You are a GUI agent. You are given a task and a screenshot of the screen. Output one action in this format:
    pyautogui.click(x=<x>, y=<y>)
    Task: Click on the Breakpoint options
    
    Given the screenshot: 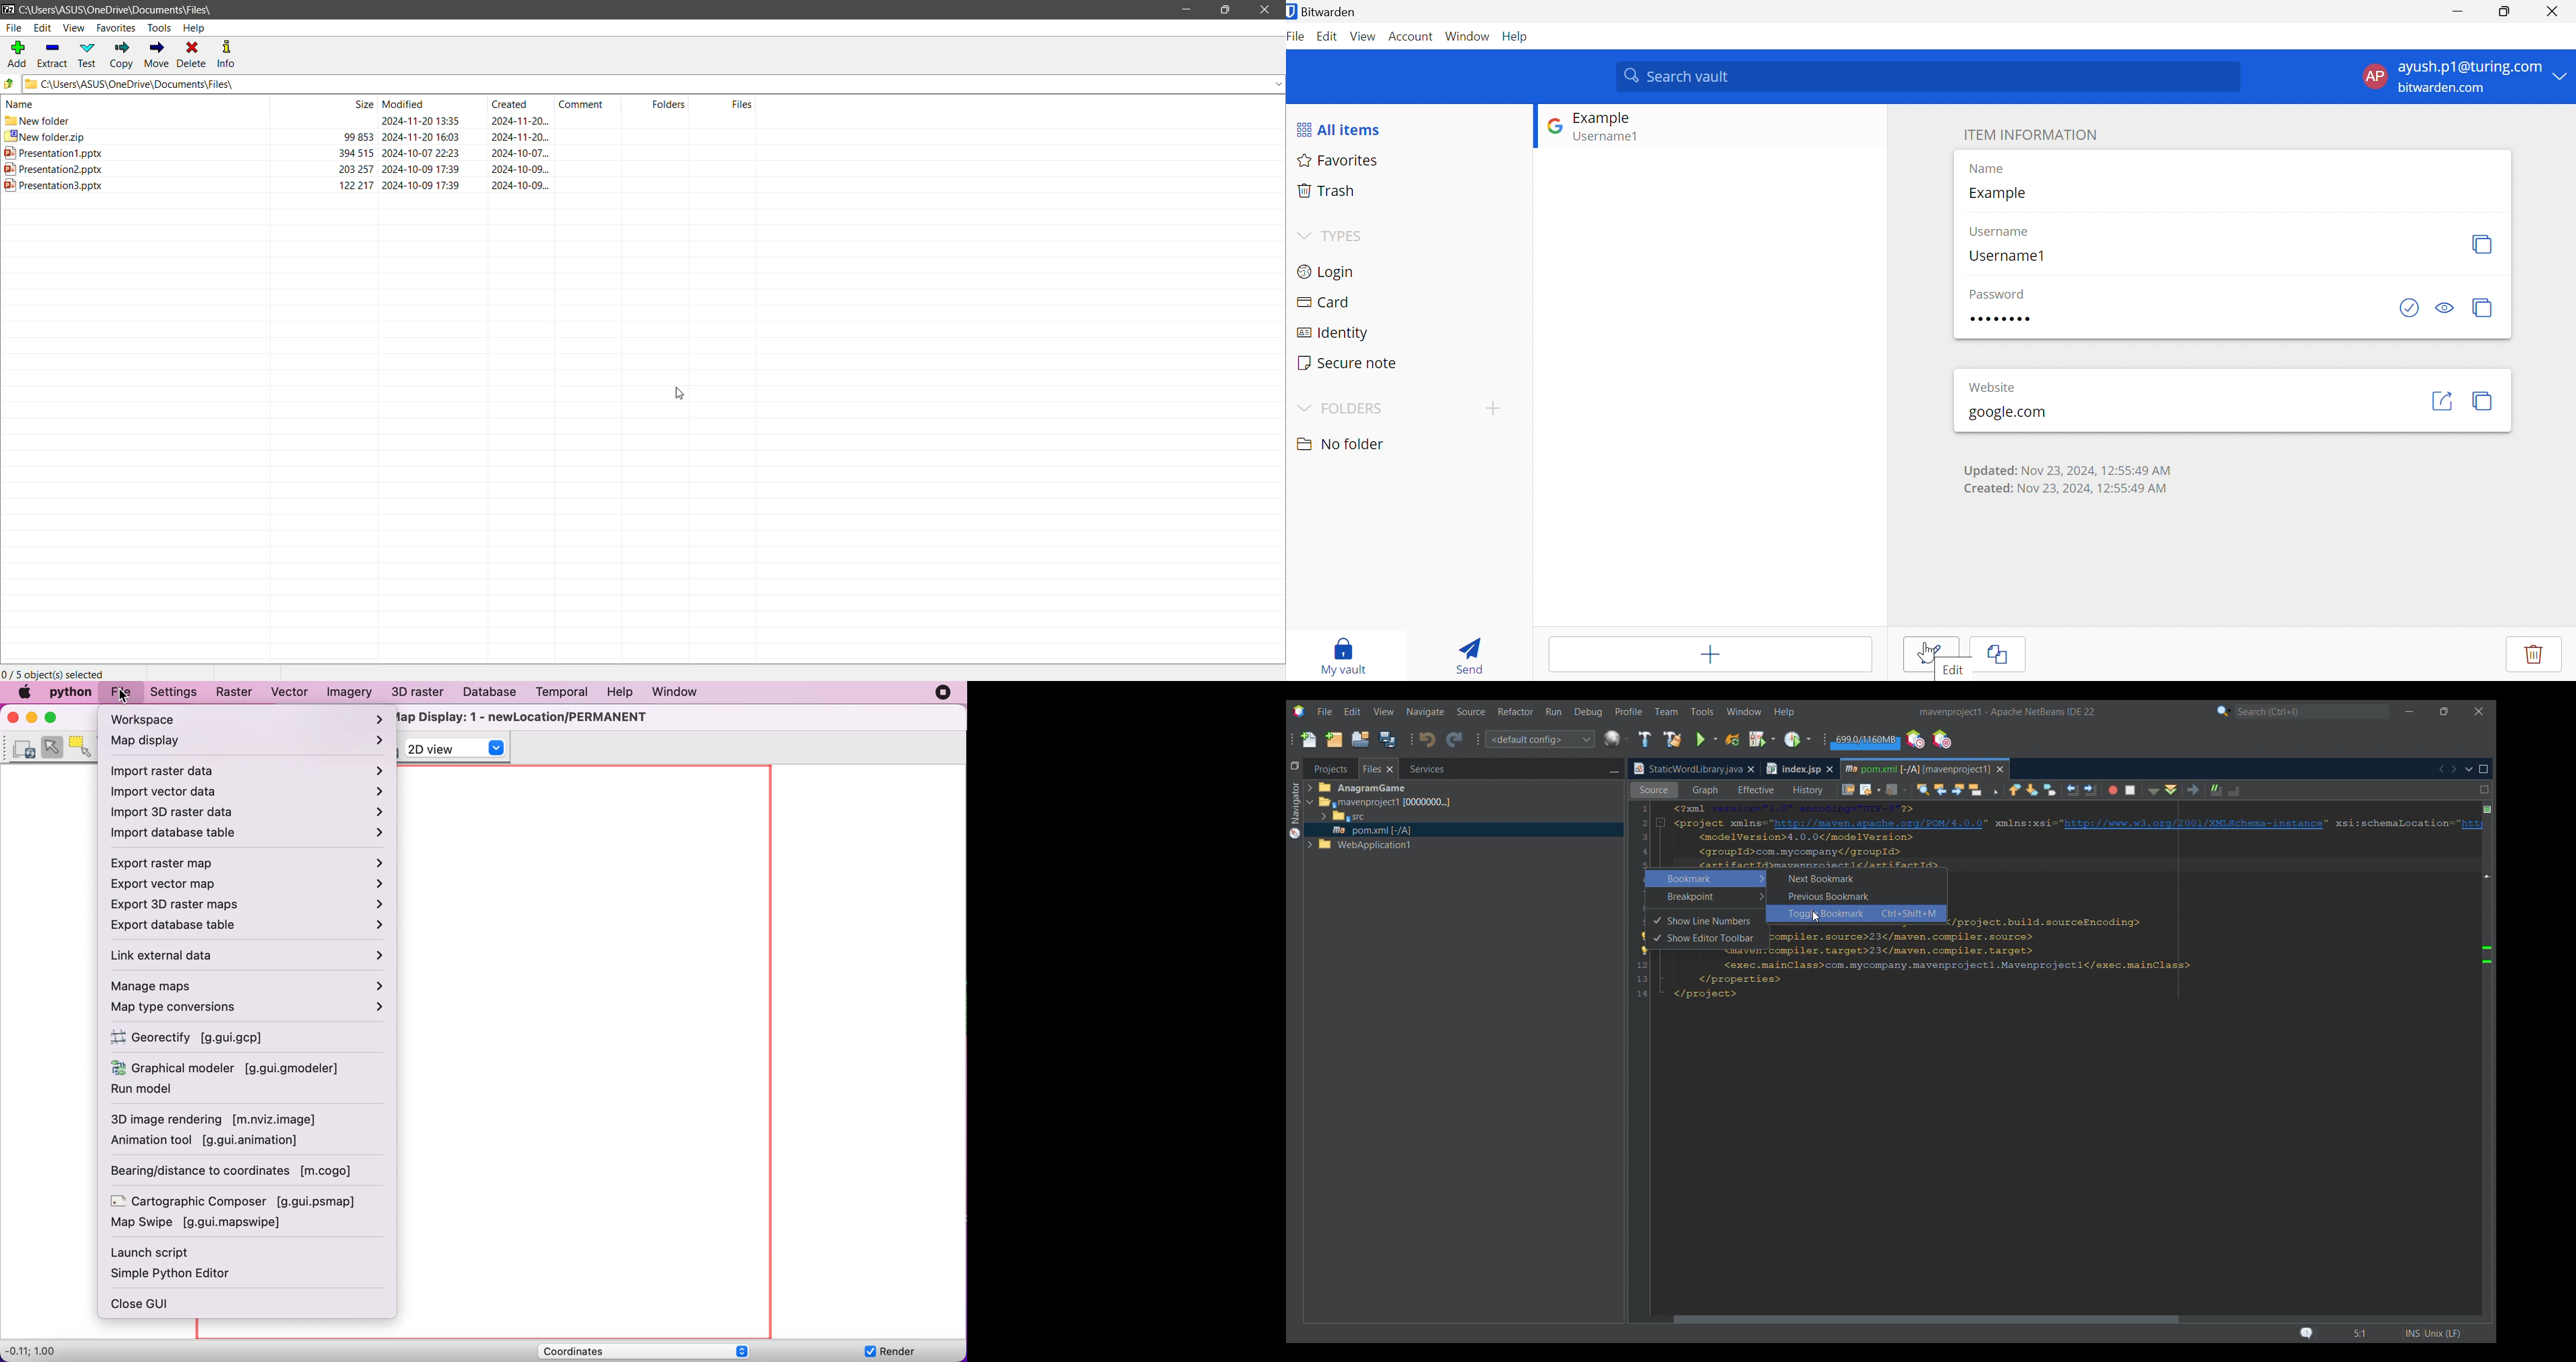 What is the action you would take?
    pyautogui.click(x=1706, y=896)
    